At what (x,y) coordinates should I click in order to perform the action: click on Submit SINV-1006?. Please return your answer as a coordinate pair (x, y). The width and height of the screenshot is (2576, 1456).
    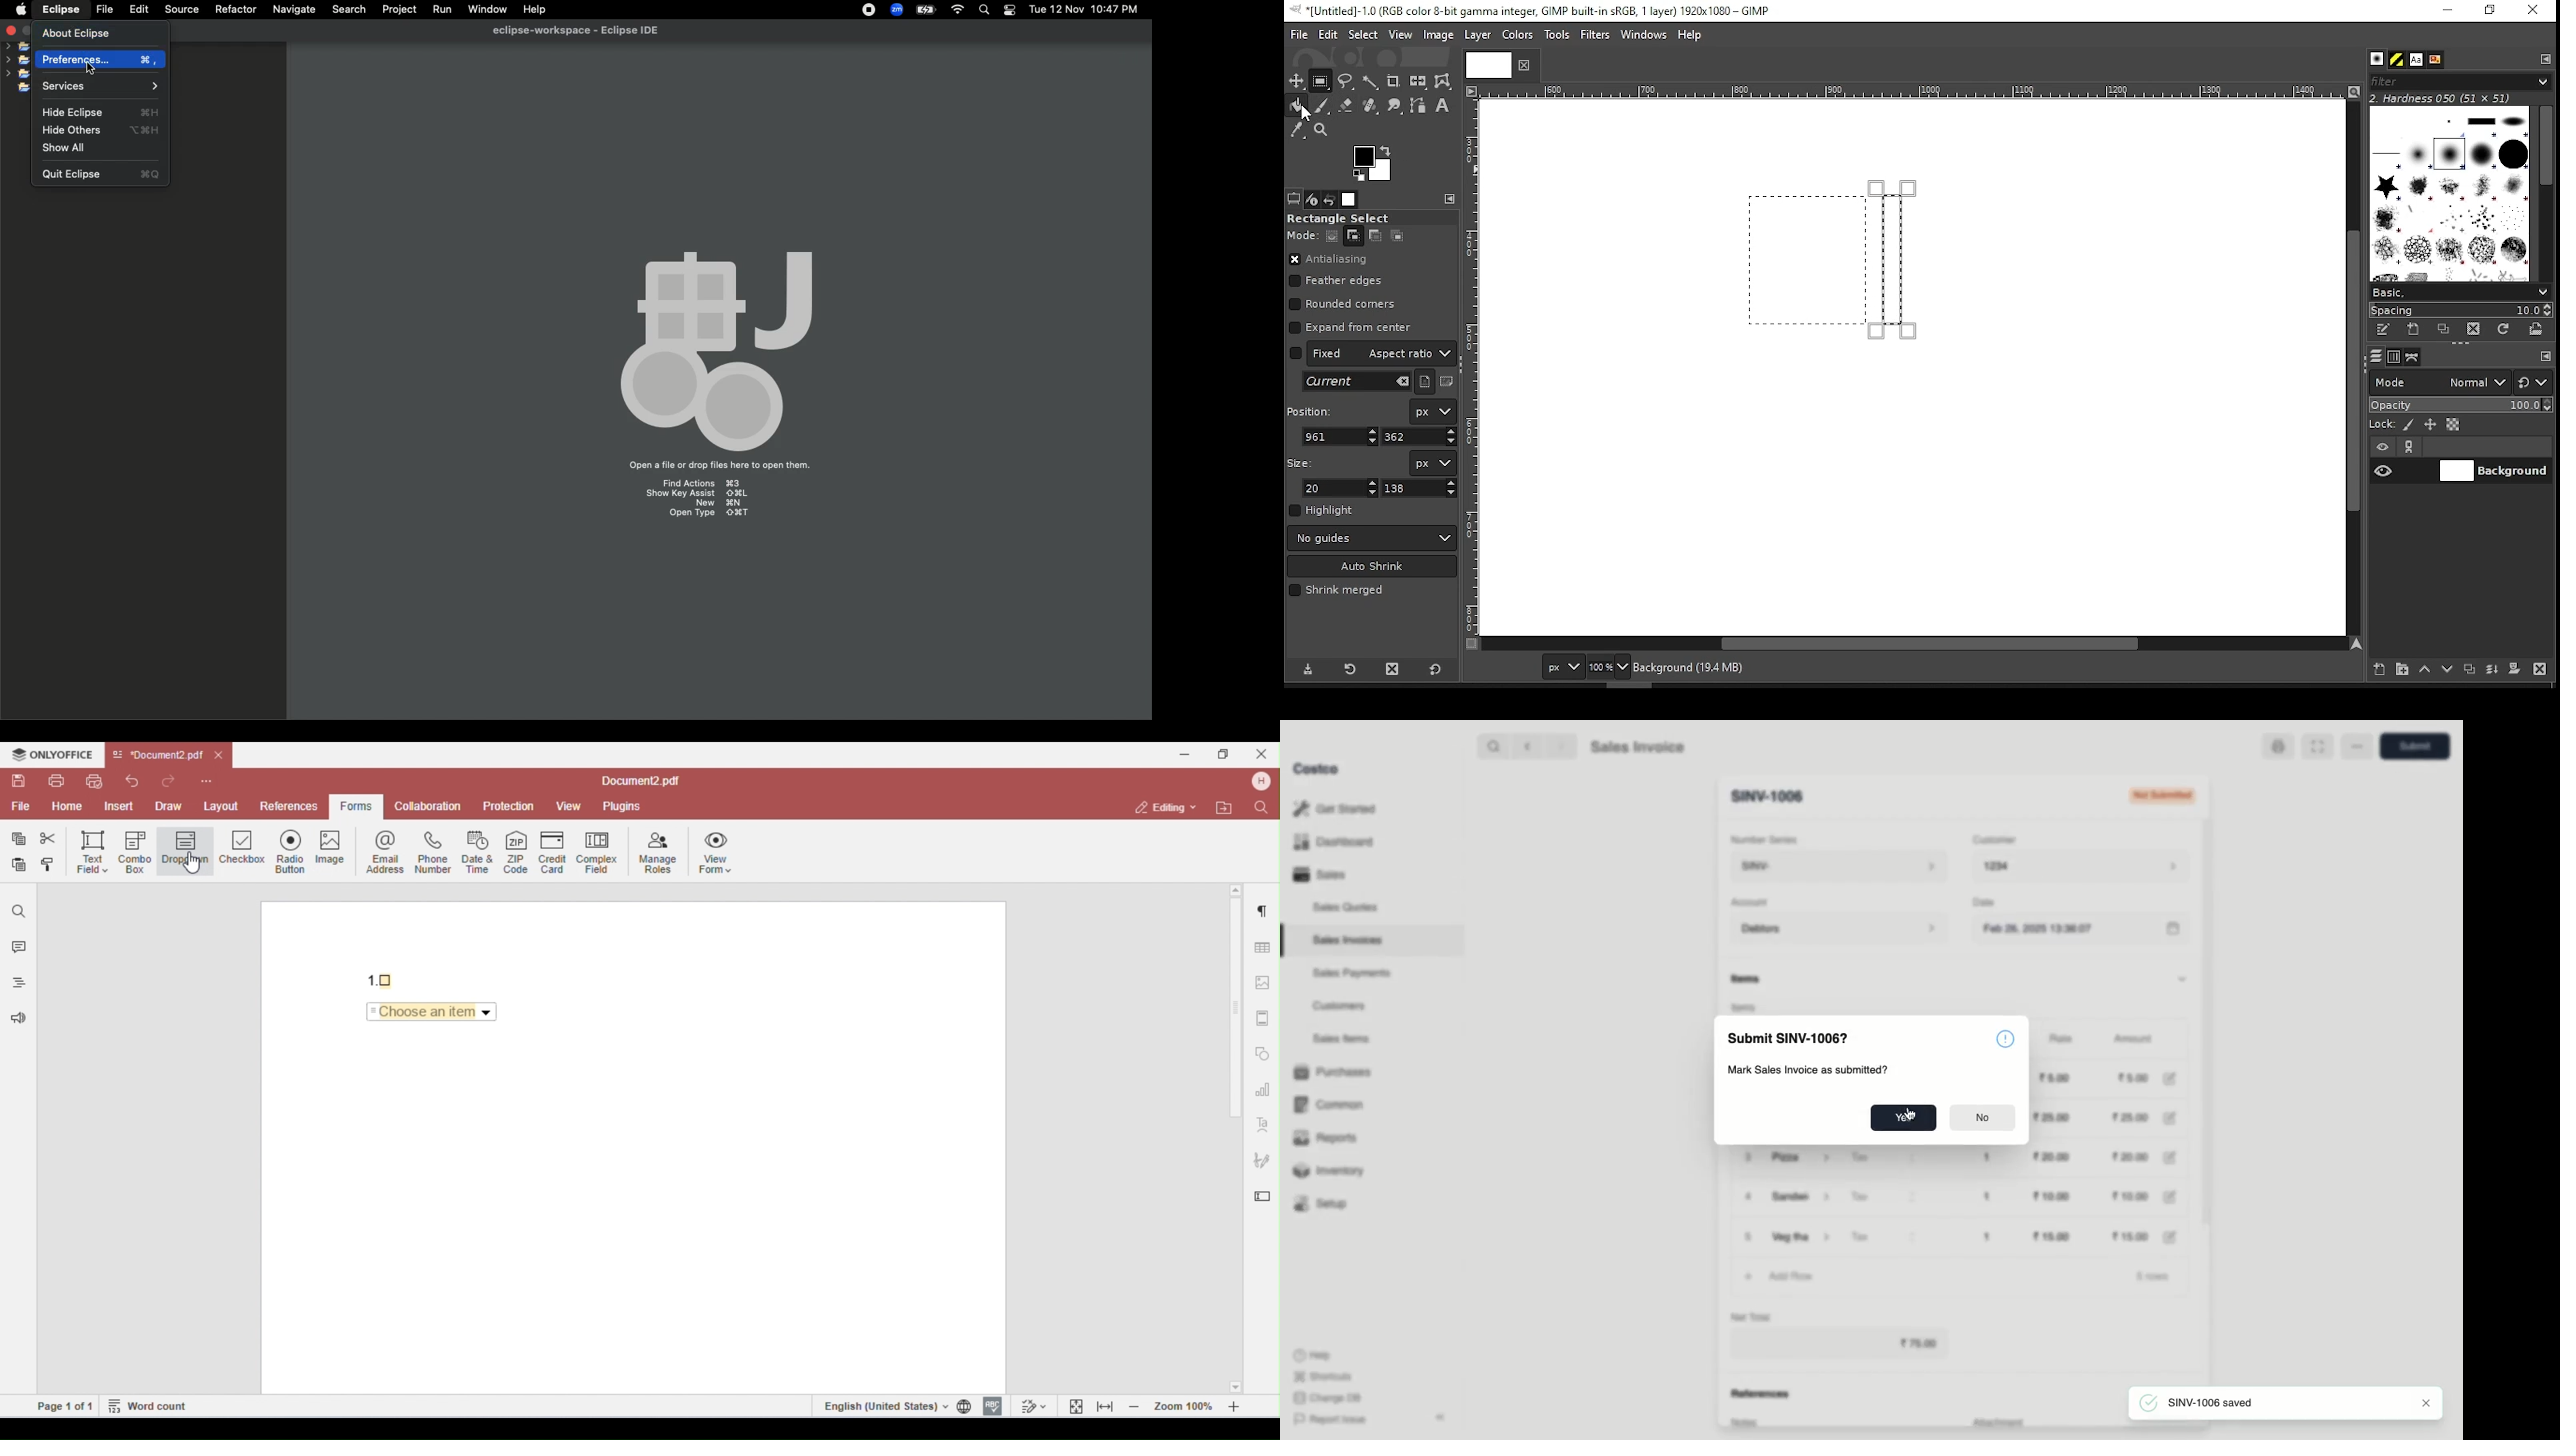
    Looking at the image, I should click on (1790, 1038).